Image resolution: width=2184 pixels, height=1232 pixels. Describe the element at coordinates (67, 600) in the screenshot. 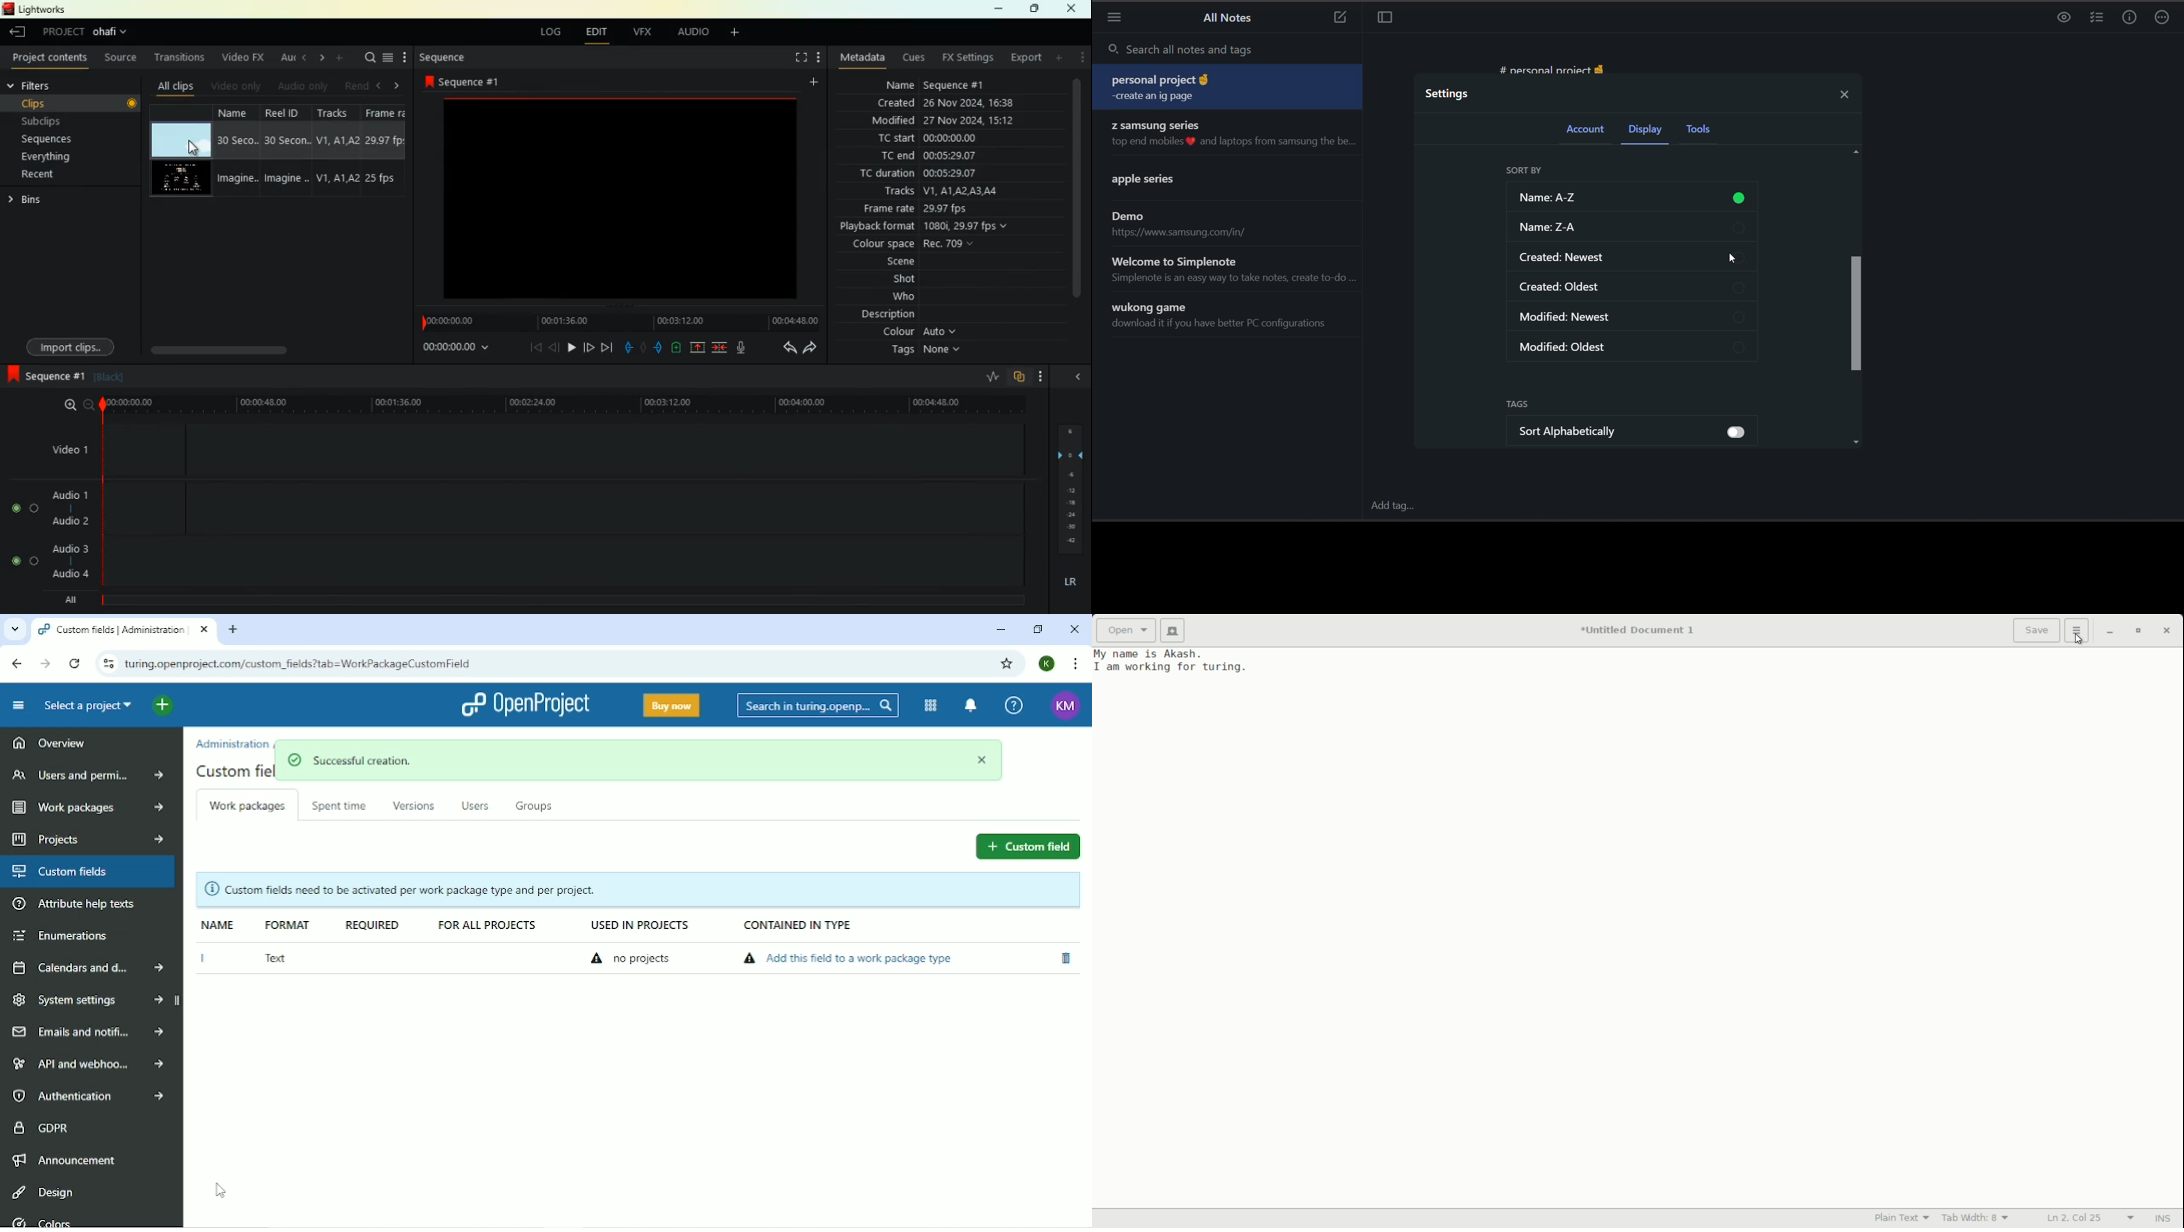

I see `all` at that location.